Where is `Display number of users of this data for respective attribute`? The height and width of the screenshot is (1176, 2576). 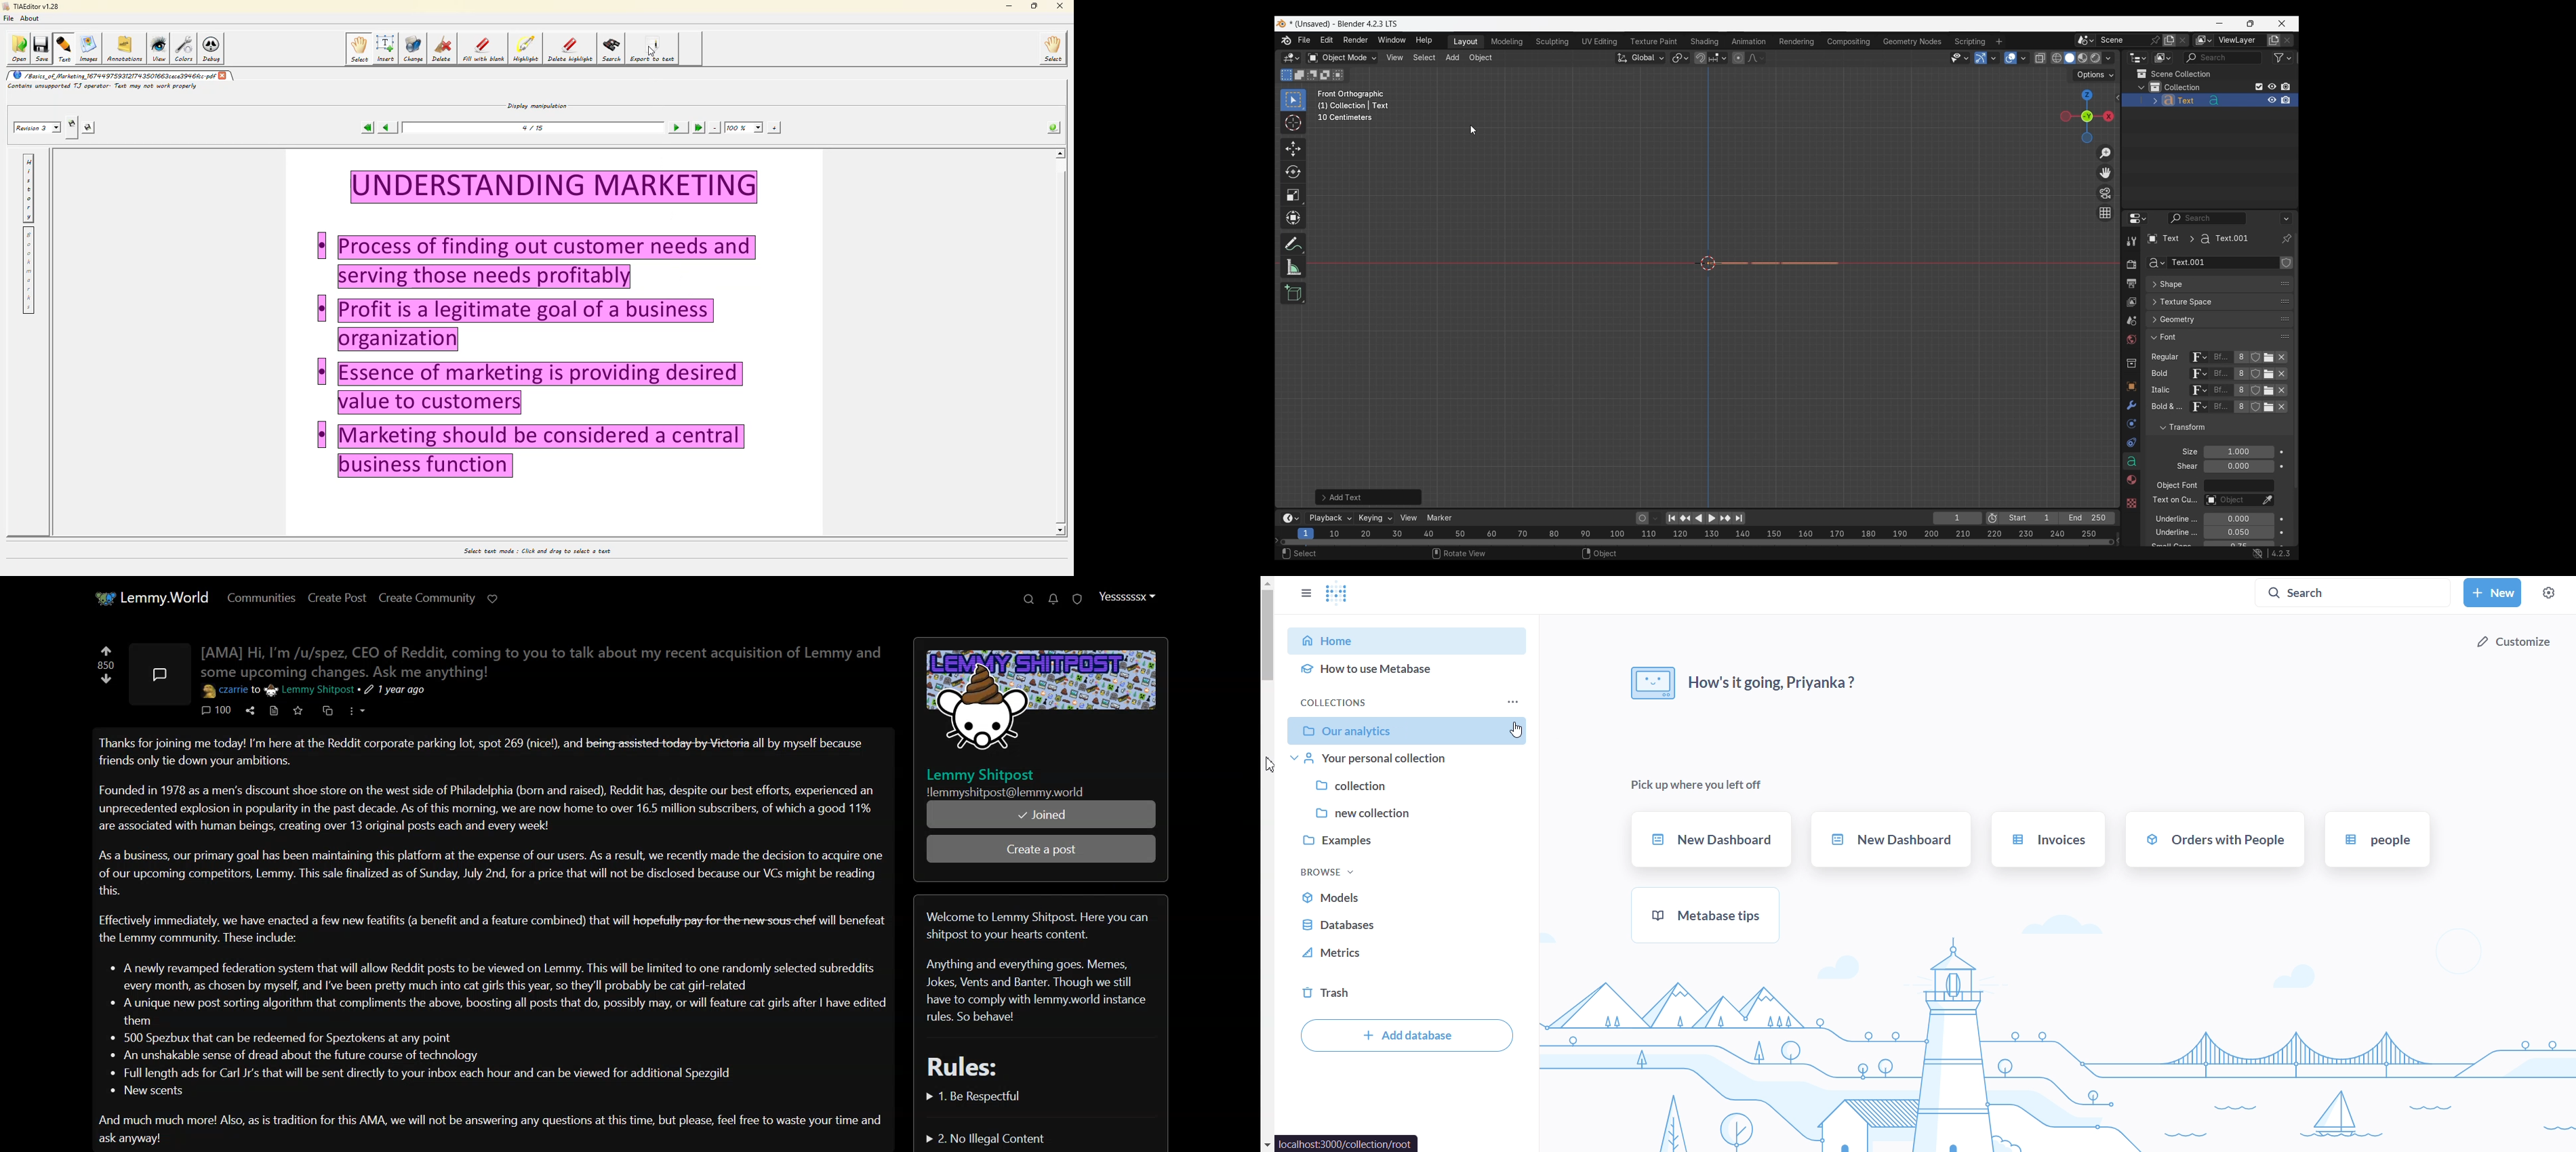 Display number of users of this data for respective attribute is located at coordinates (2241, 382).